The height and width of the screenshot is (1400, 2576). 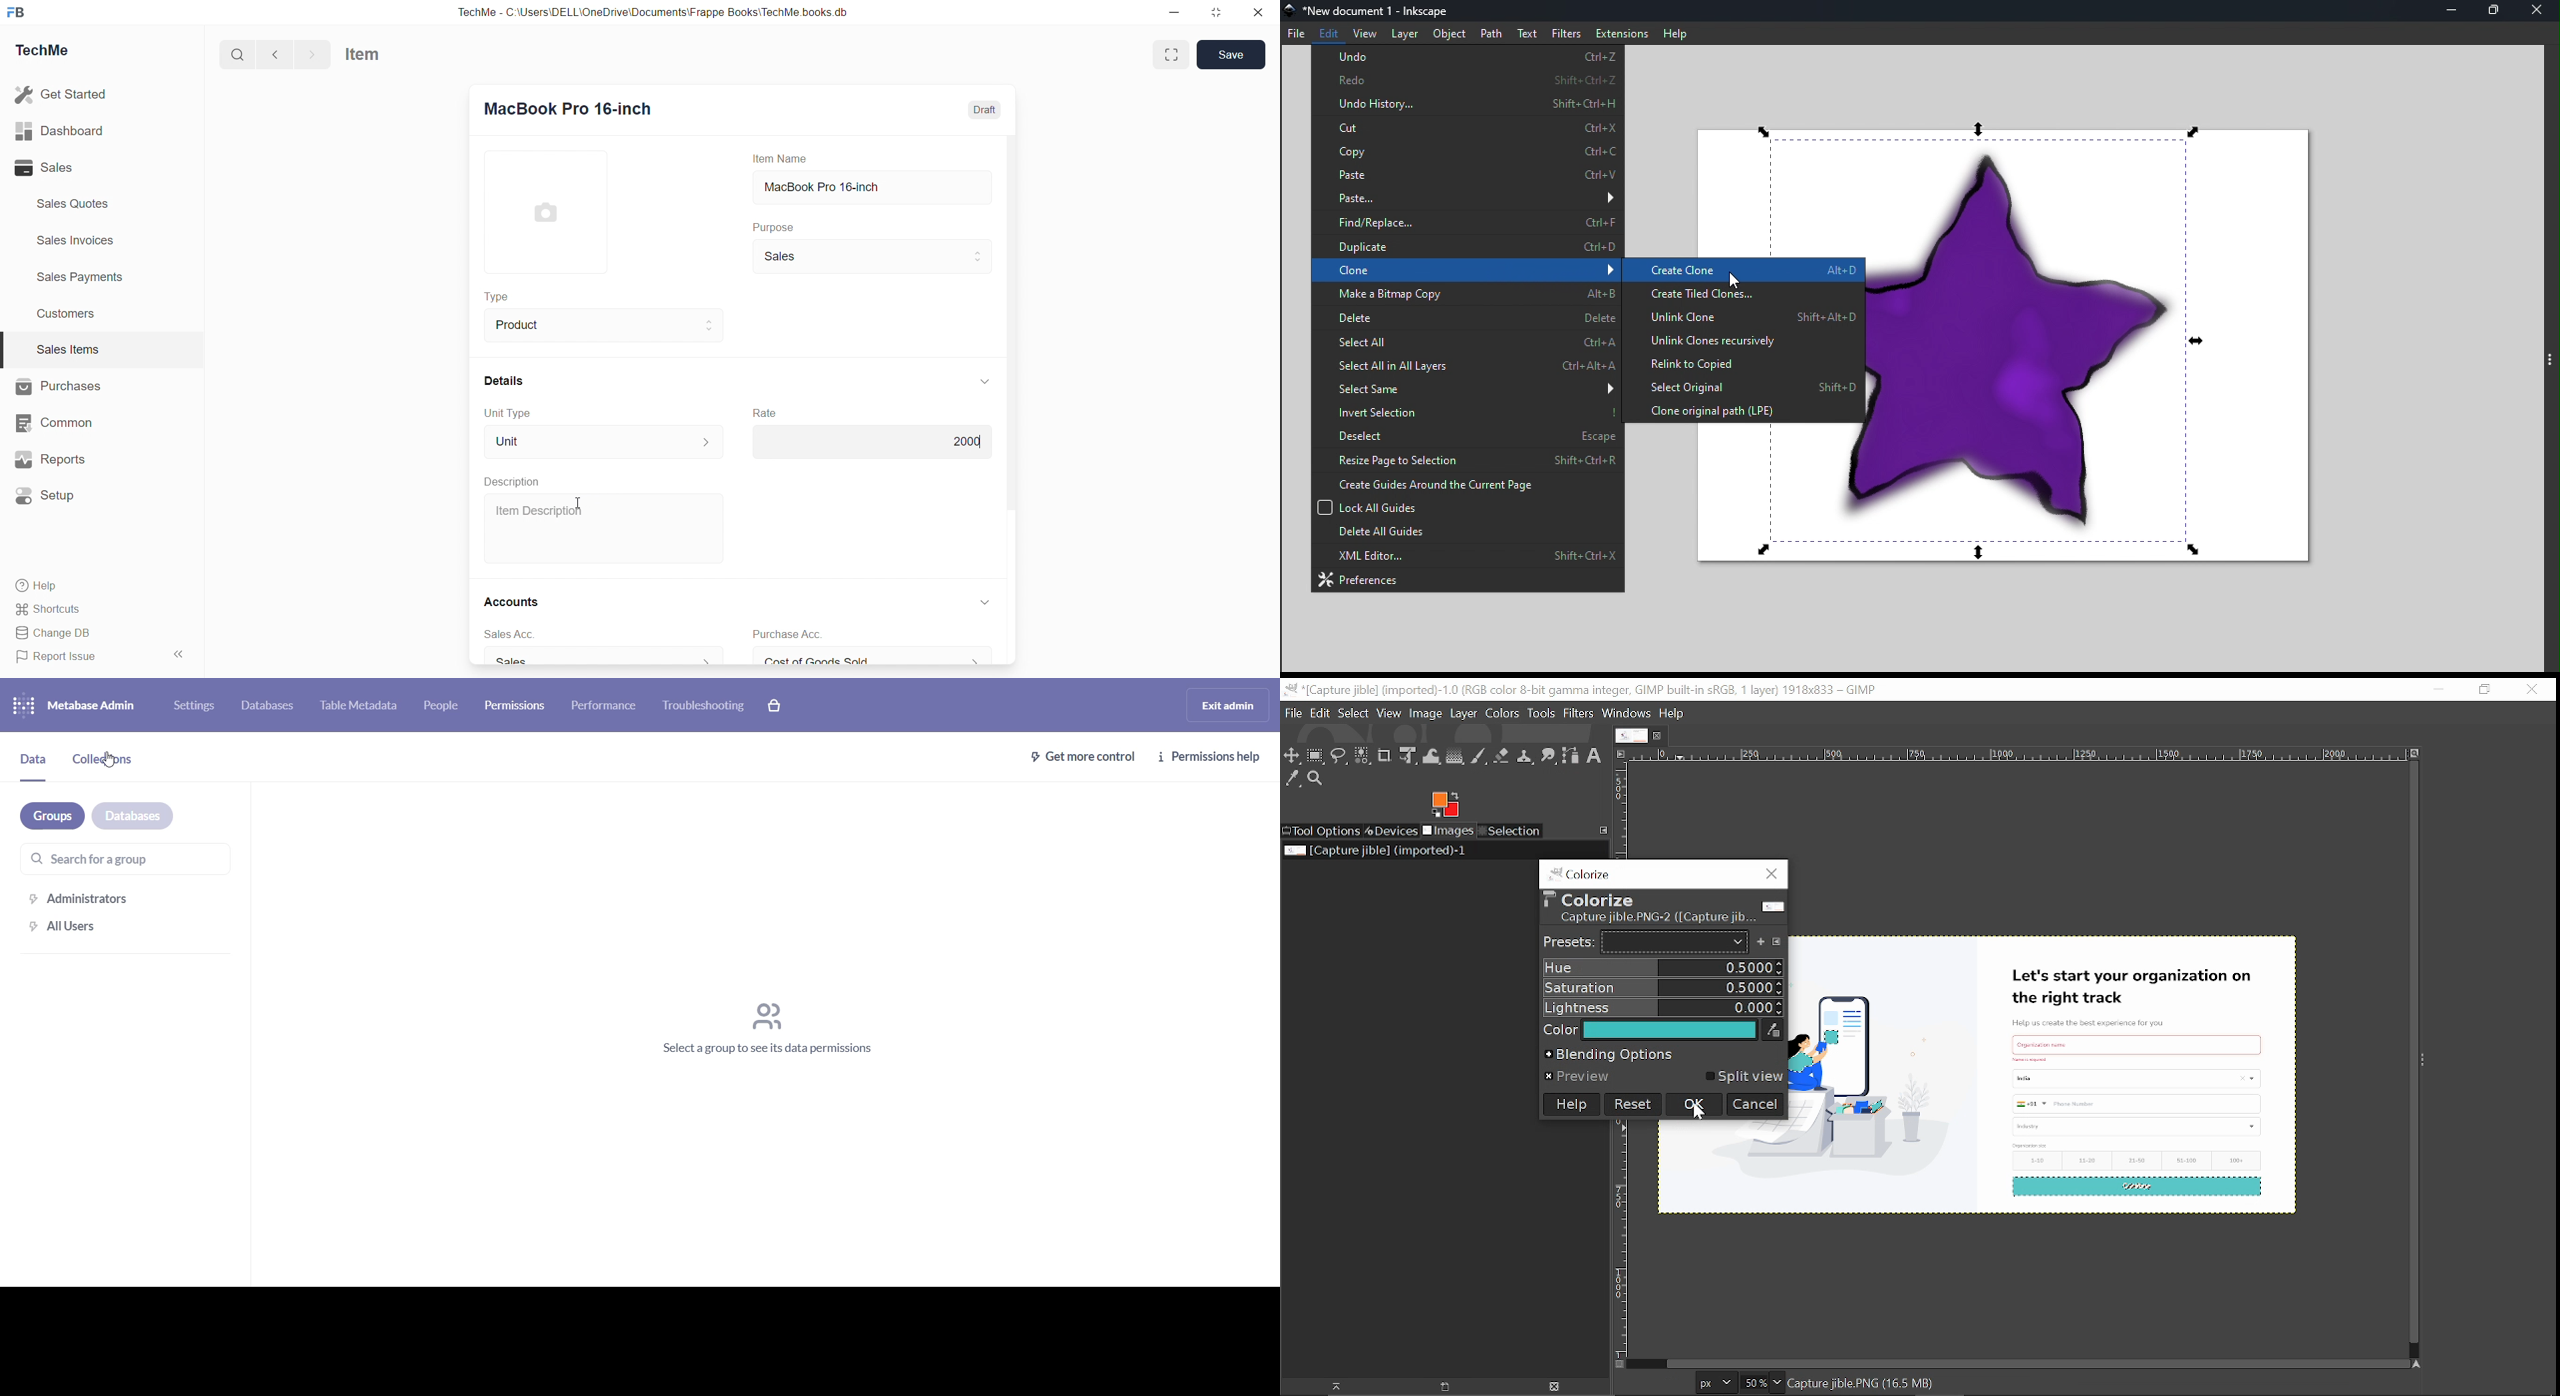 What do you see at coordinates (1675, 32) in the screenshot?
I see `Help` at bounding box center [1675, 32].